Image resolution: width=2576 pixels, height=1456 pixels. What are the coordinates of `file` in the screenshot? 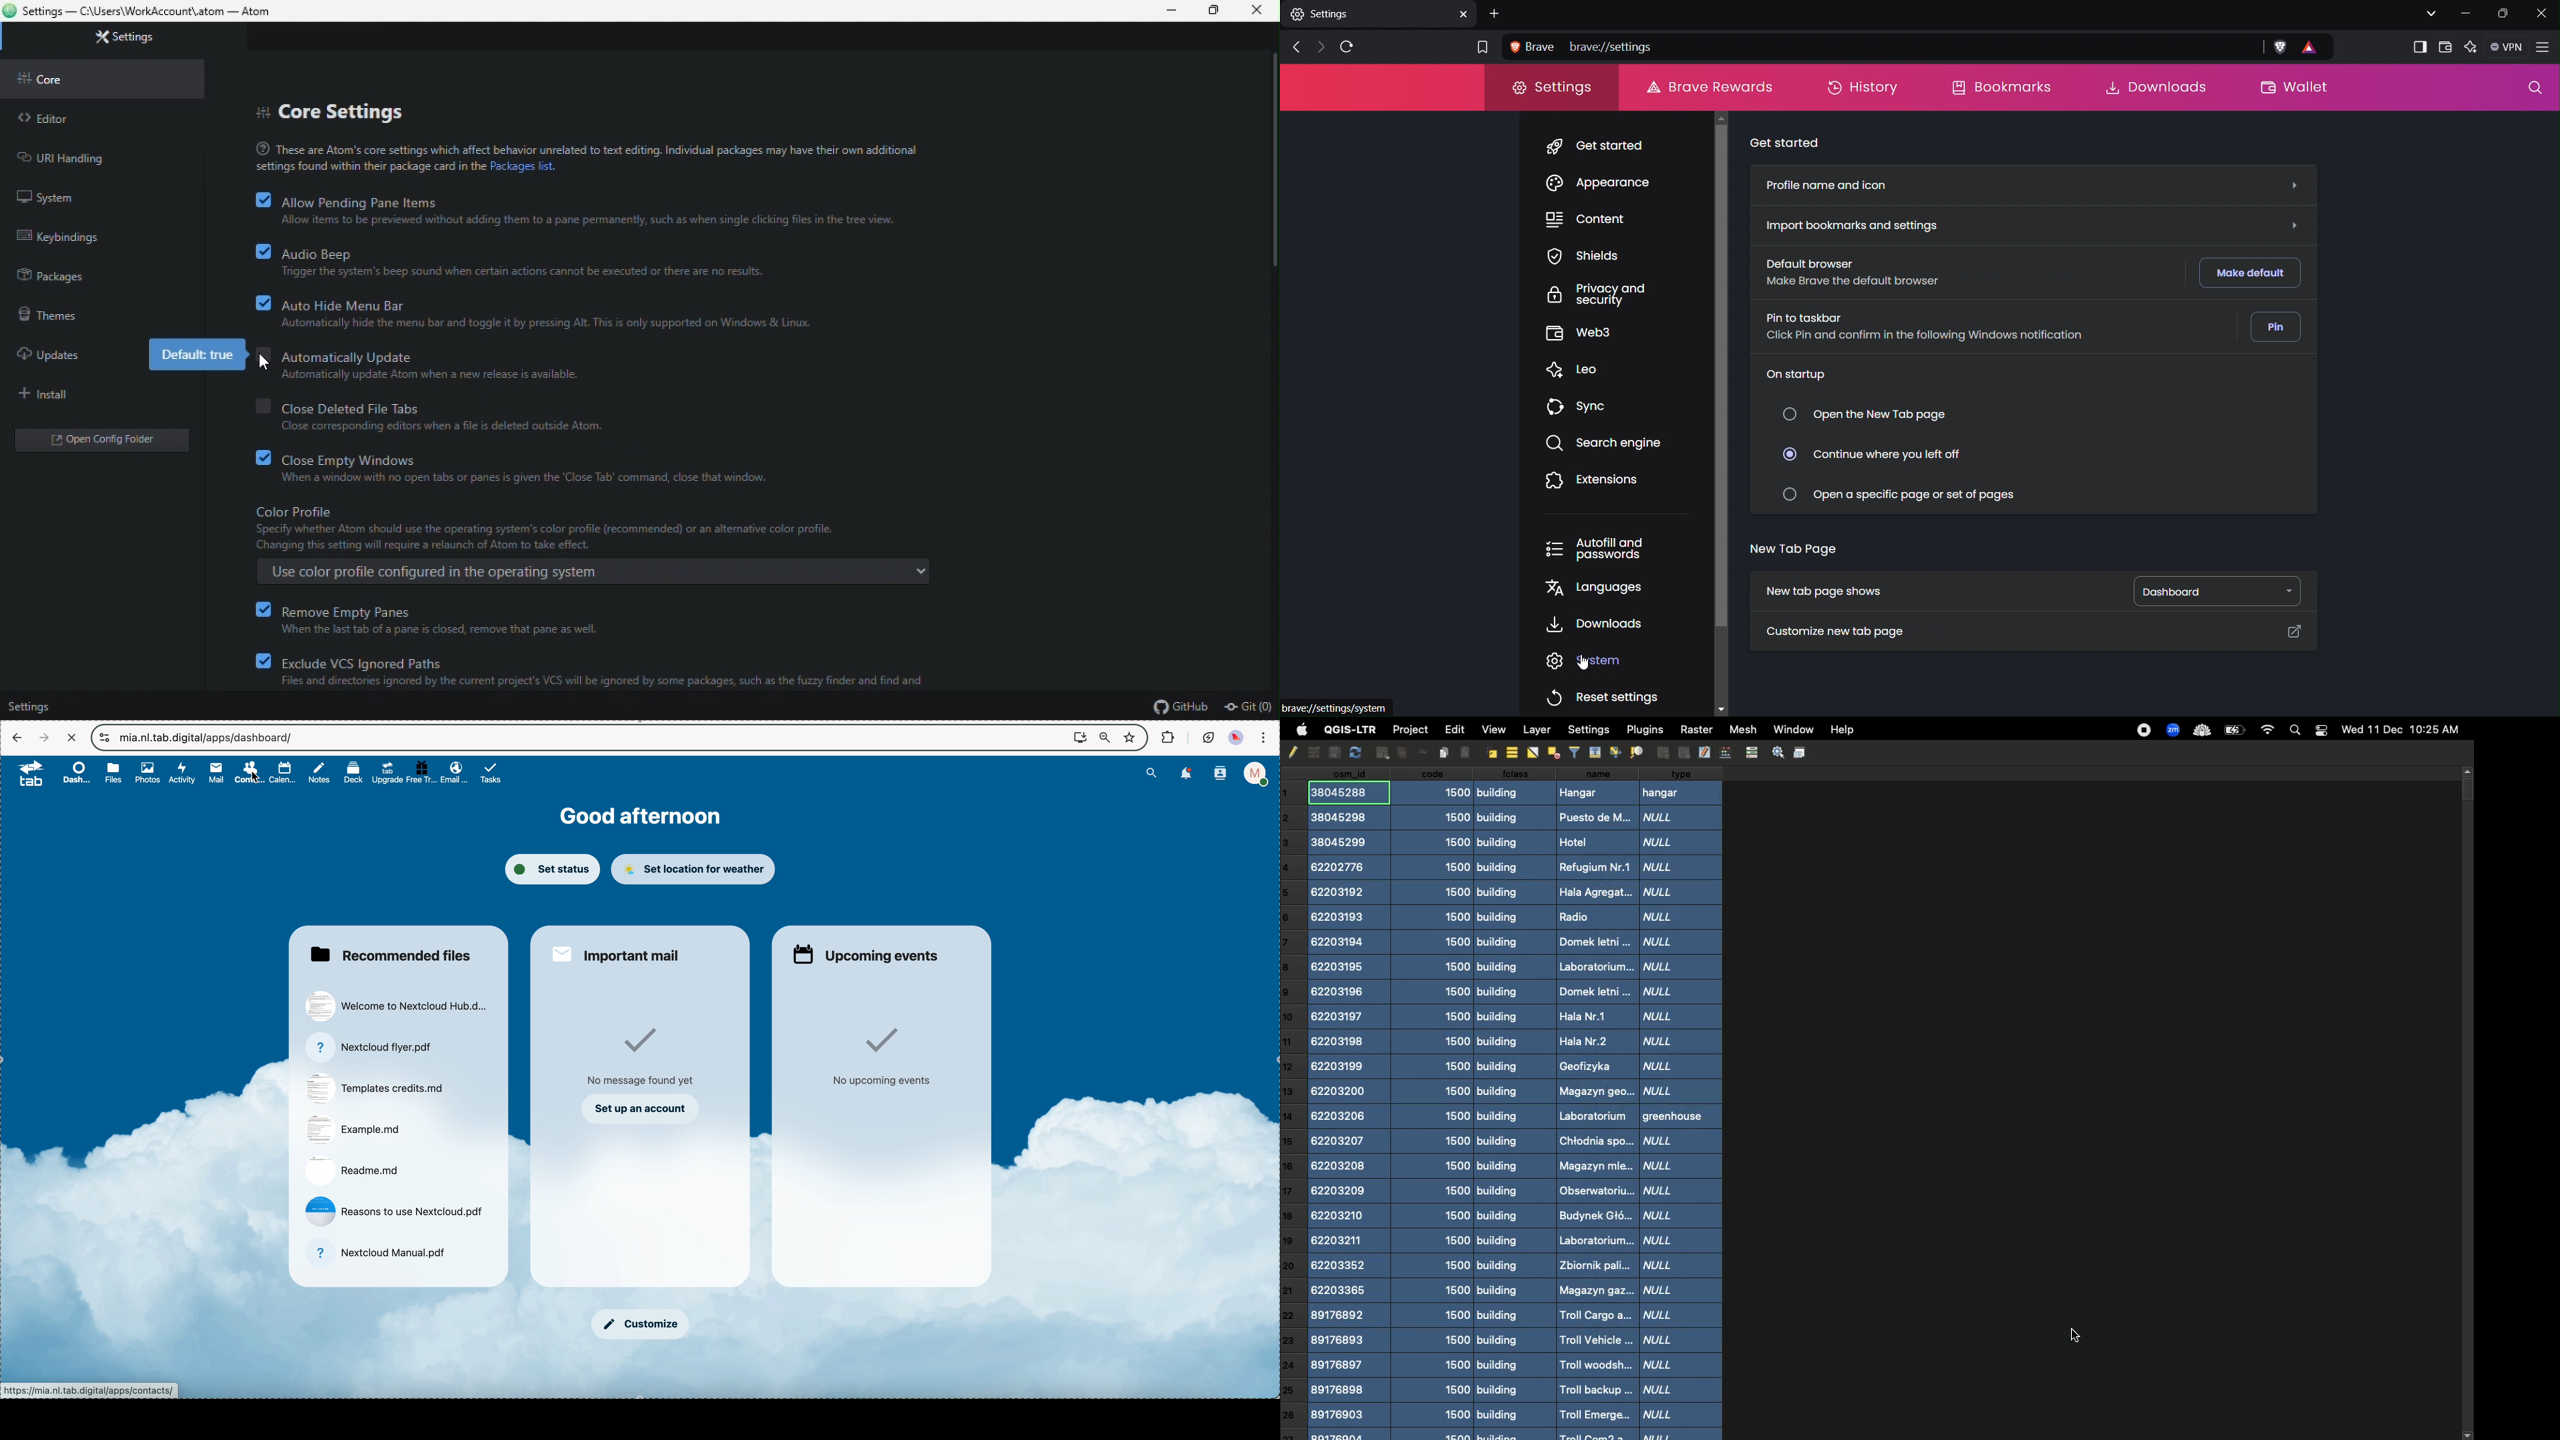 It's located at (395, 1211).